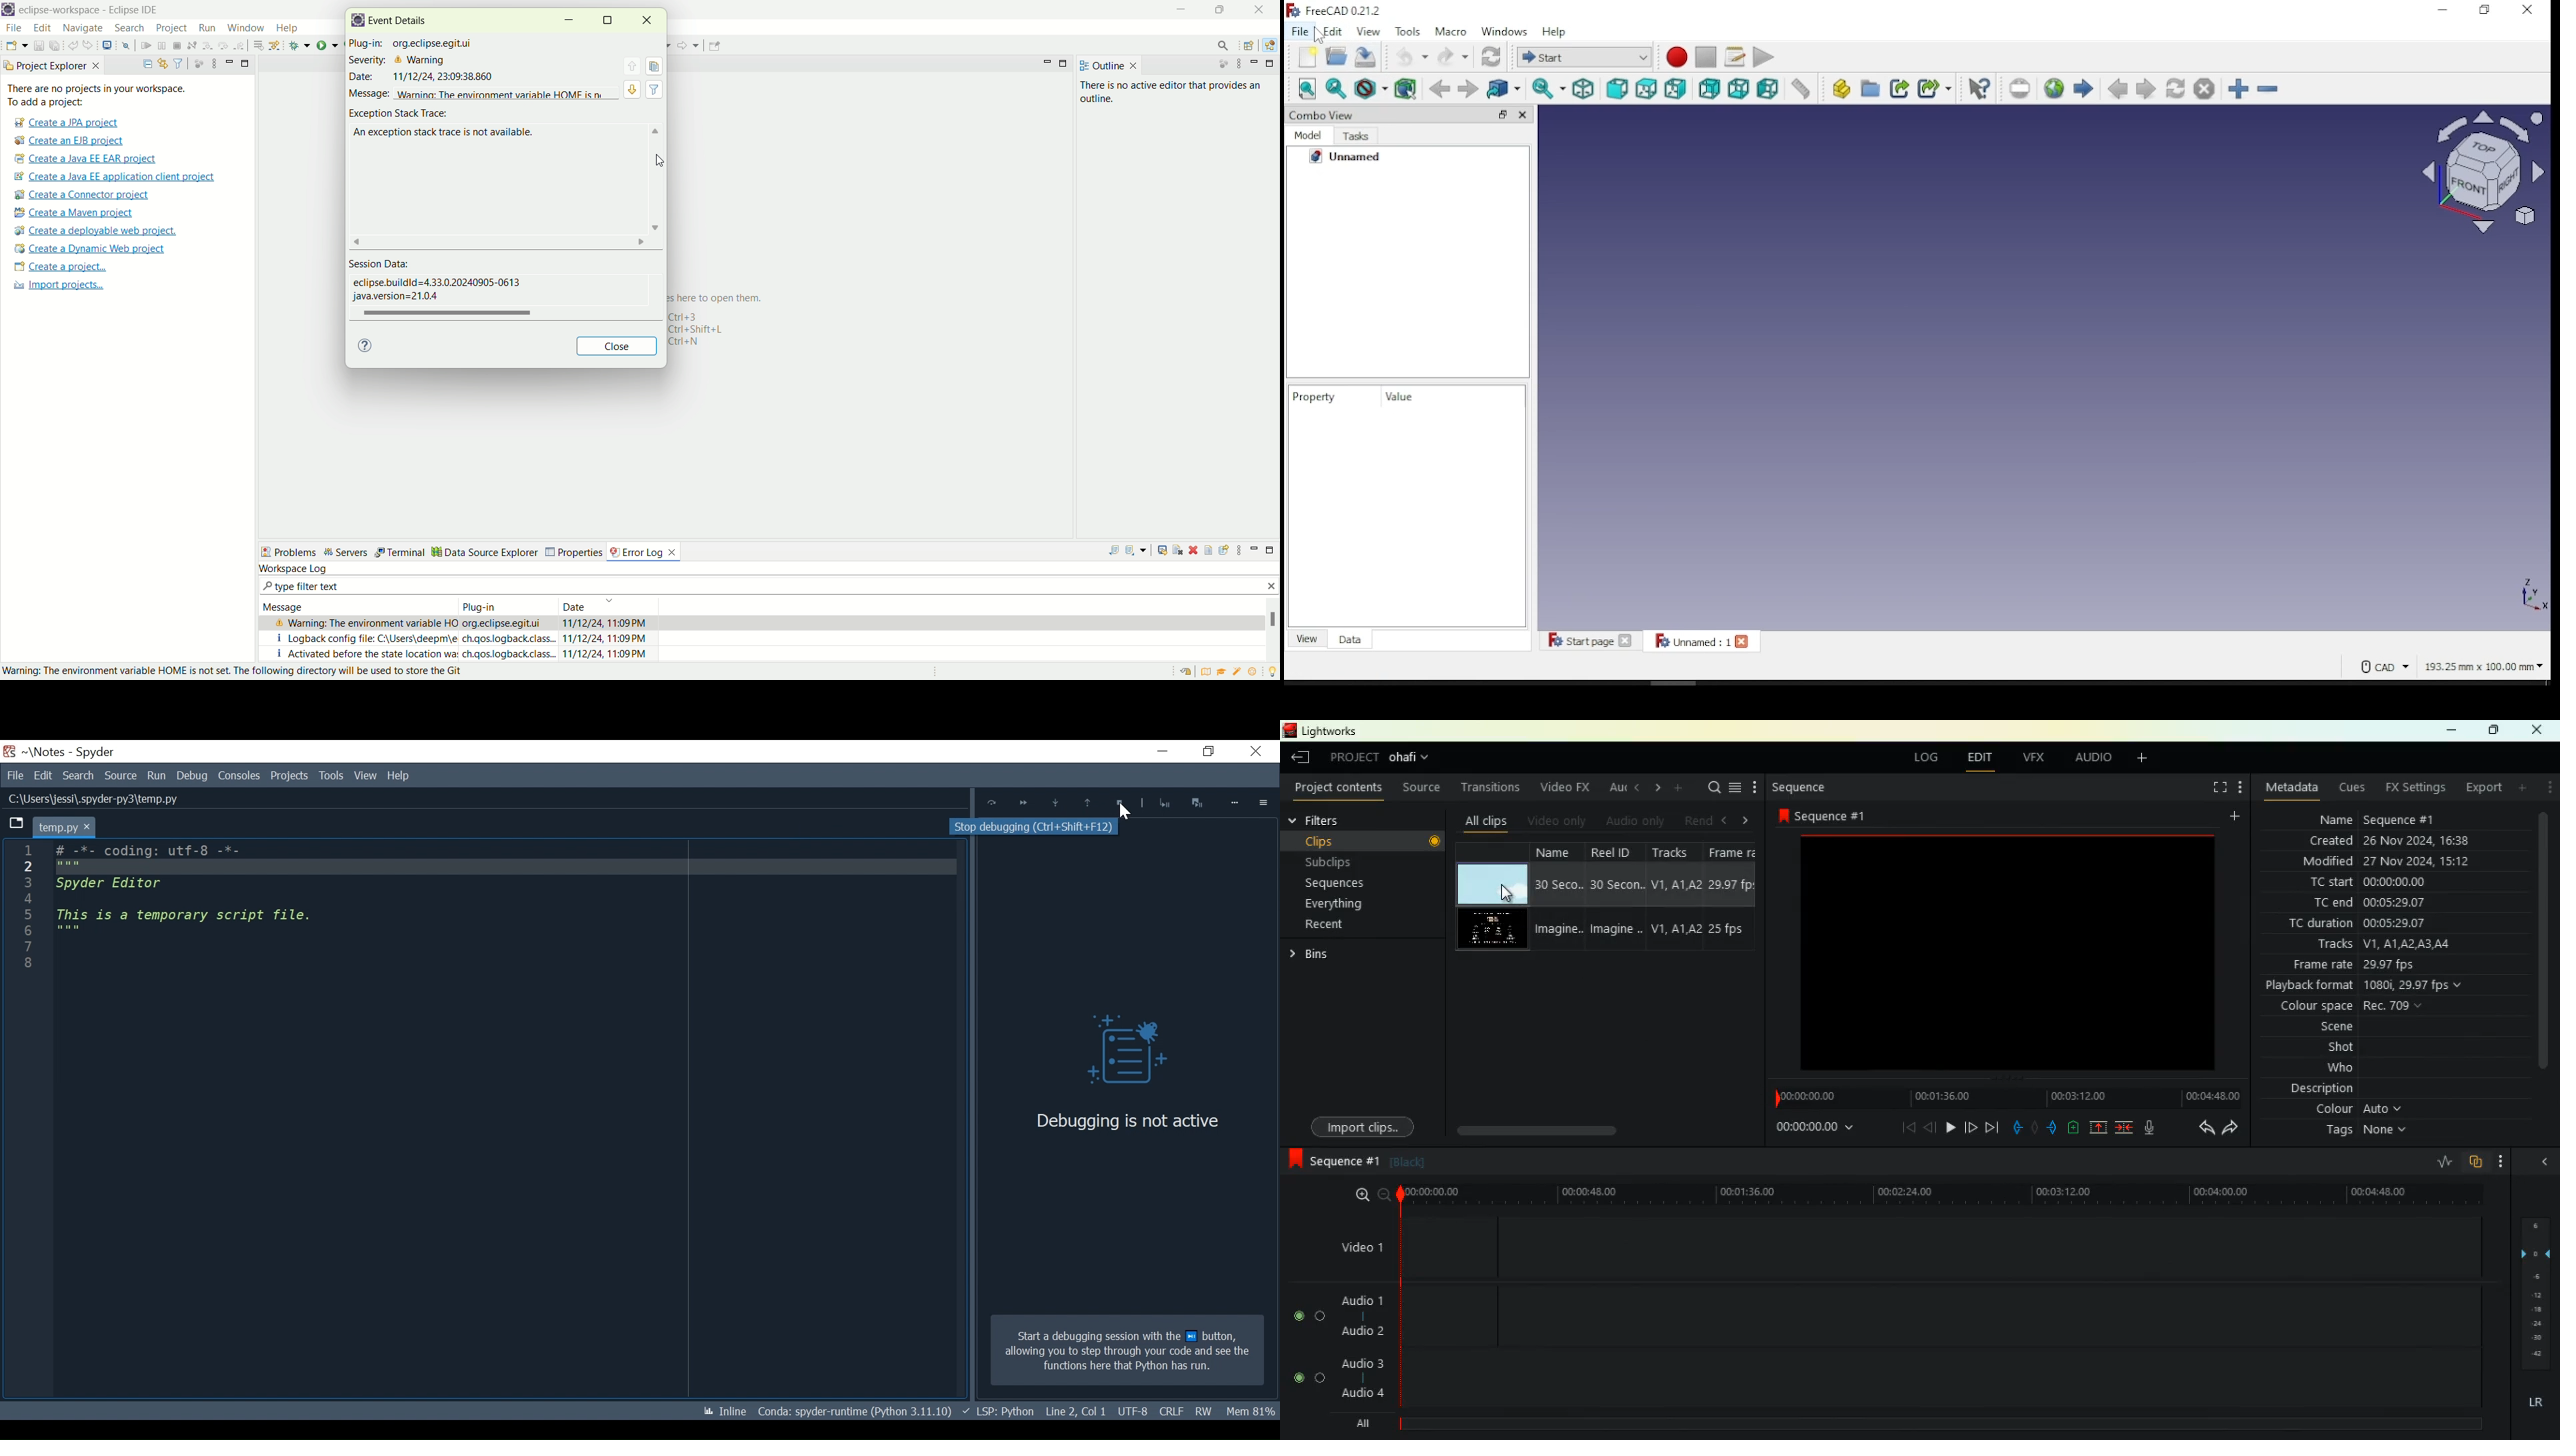 This screenshot has width=2576, height=1456. What do you see at coordinates (91, 799) in the screenshot?
I see `File Path` at bounding box center [91, 799].